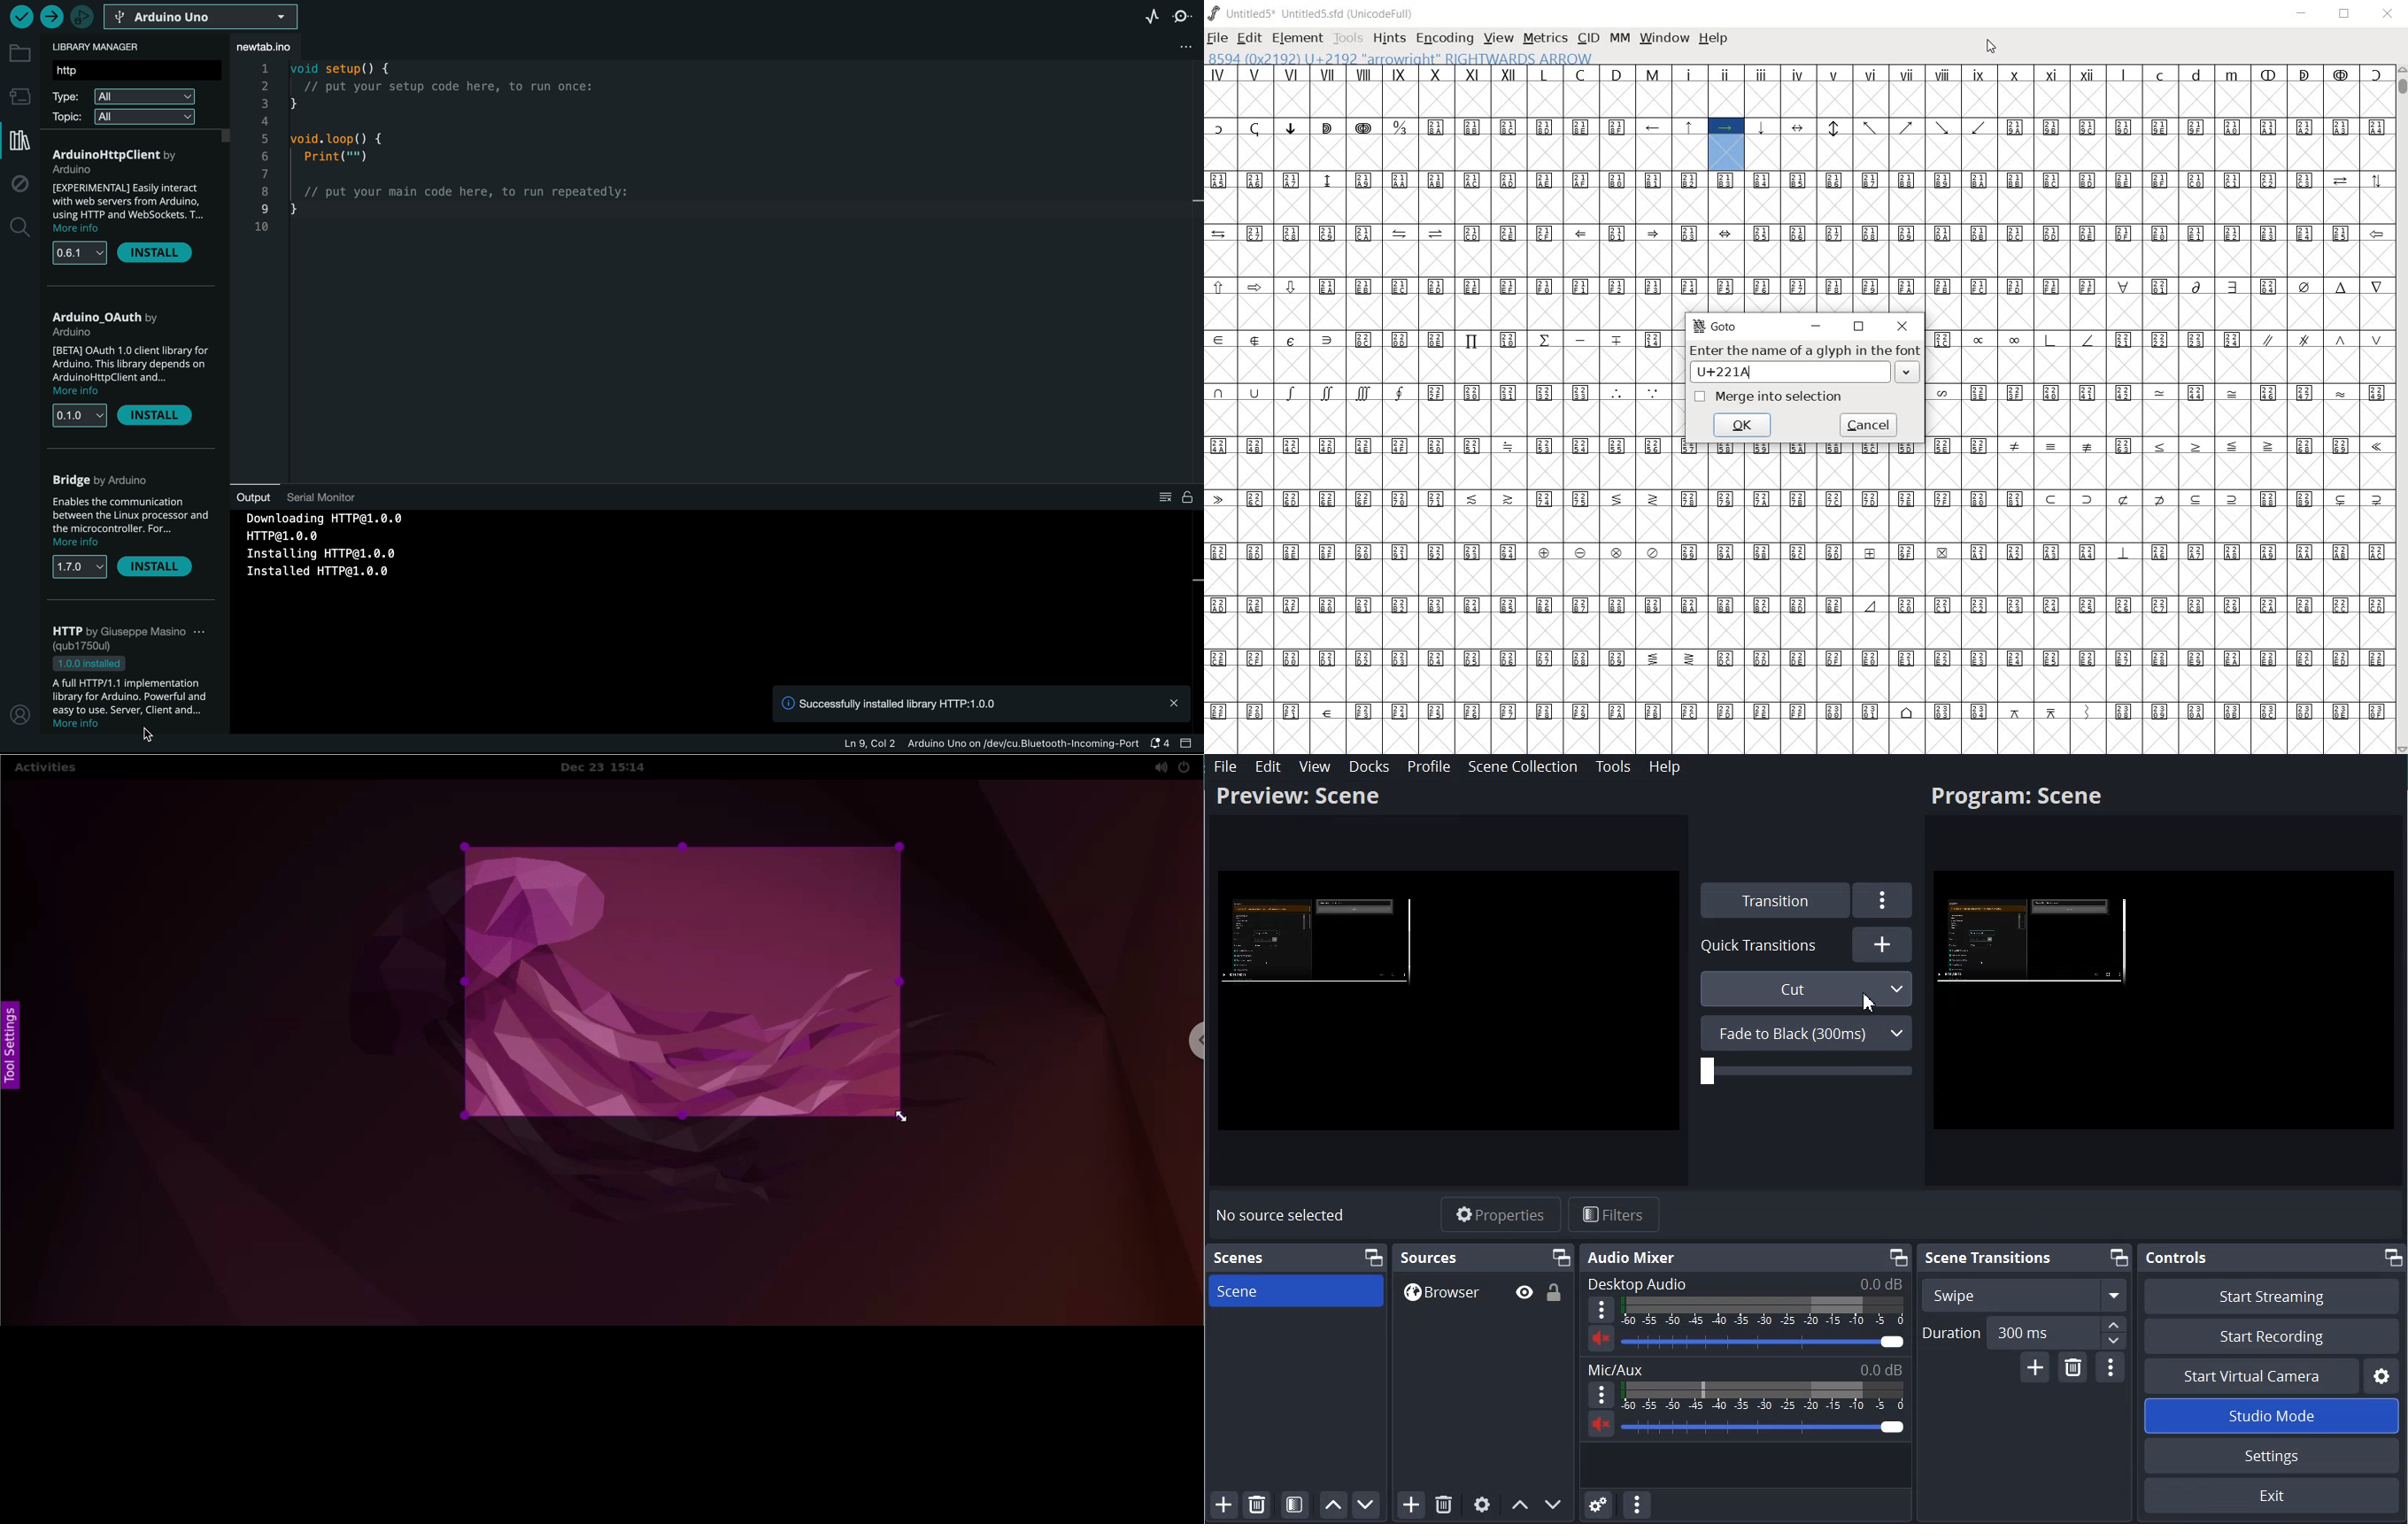 The image size is (2408, 1540). What do you see at coordinates (1239, 1258) in the screenshot?
I see `Text` at bounding box center [1239, 1258].